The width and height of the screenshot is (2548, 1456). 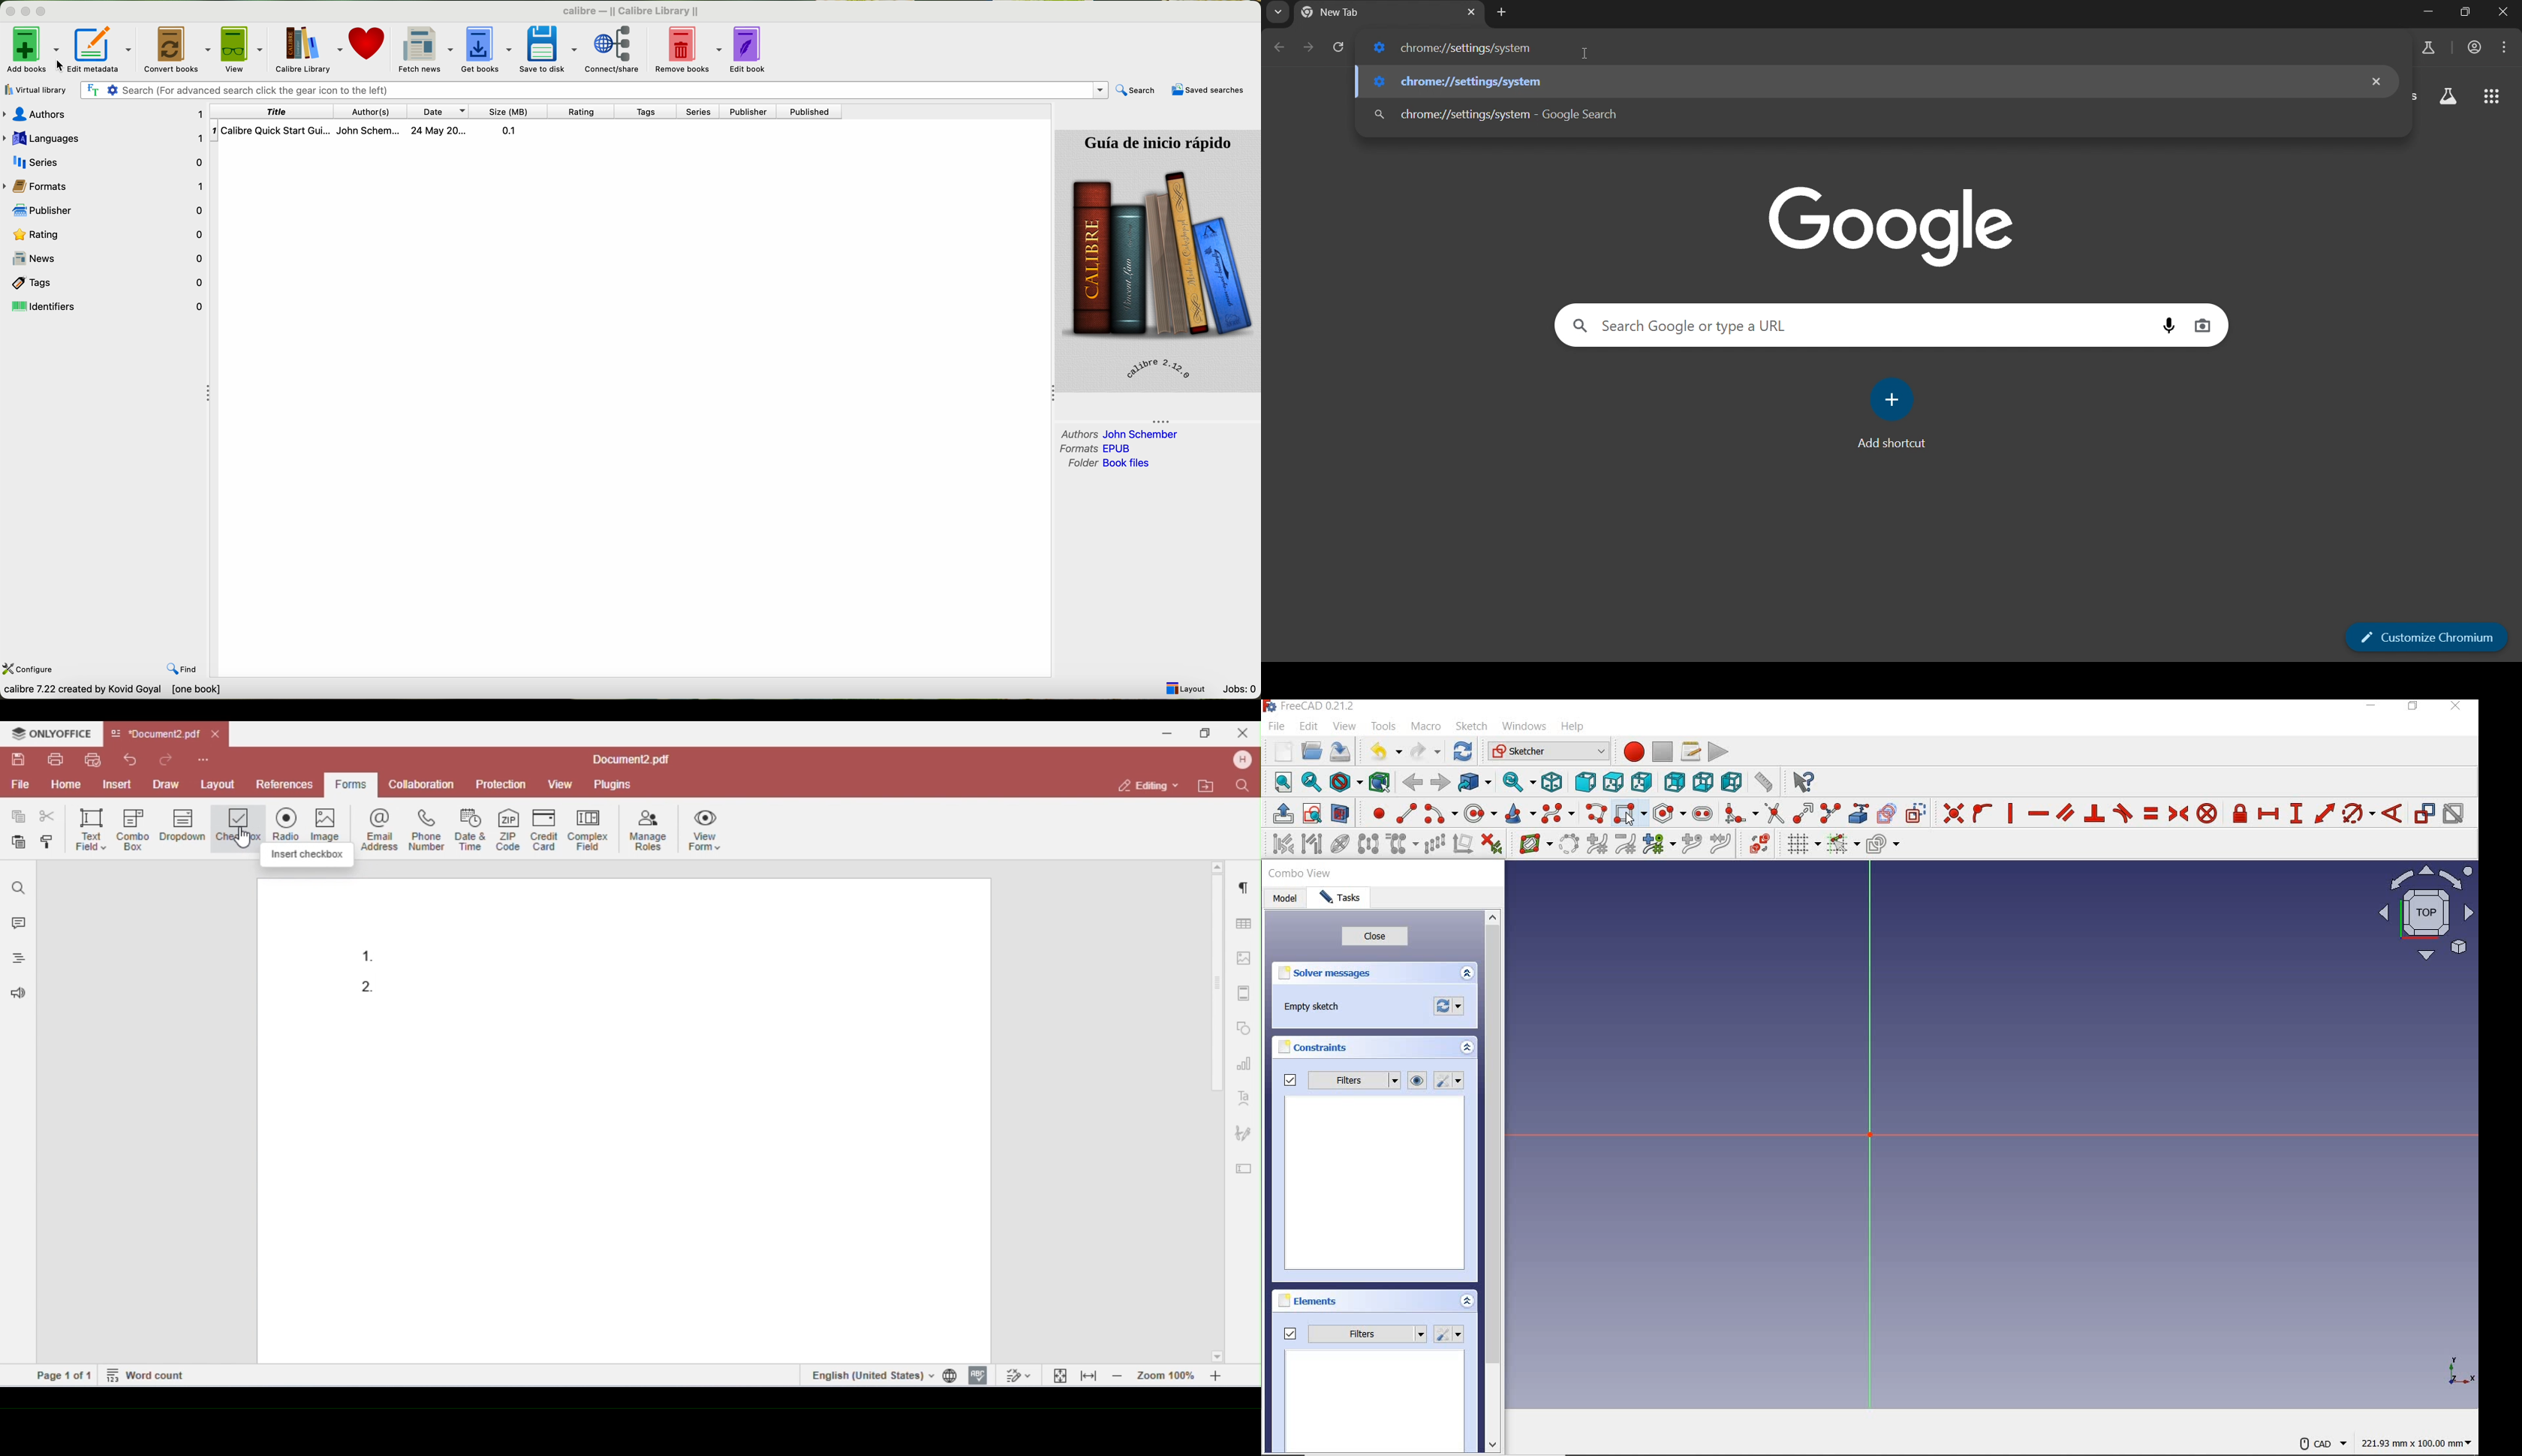 What do you see at coordinates (1832, 811) in the screenshot?
I see `split edge` at bounding box center [1832, 811].